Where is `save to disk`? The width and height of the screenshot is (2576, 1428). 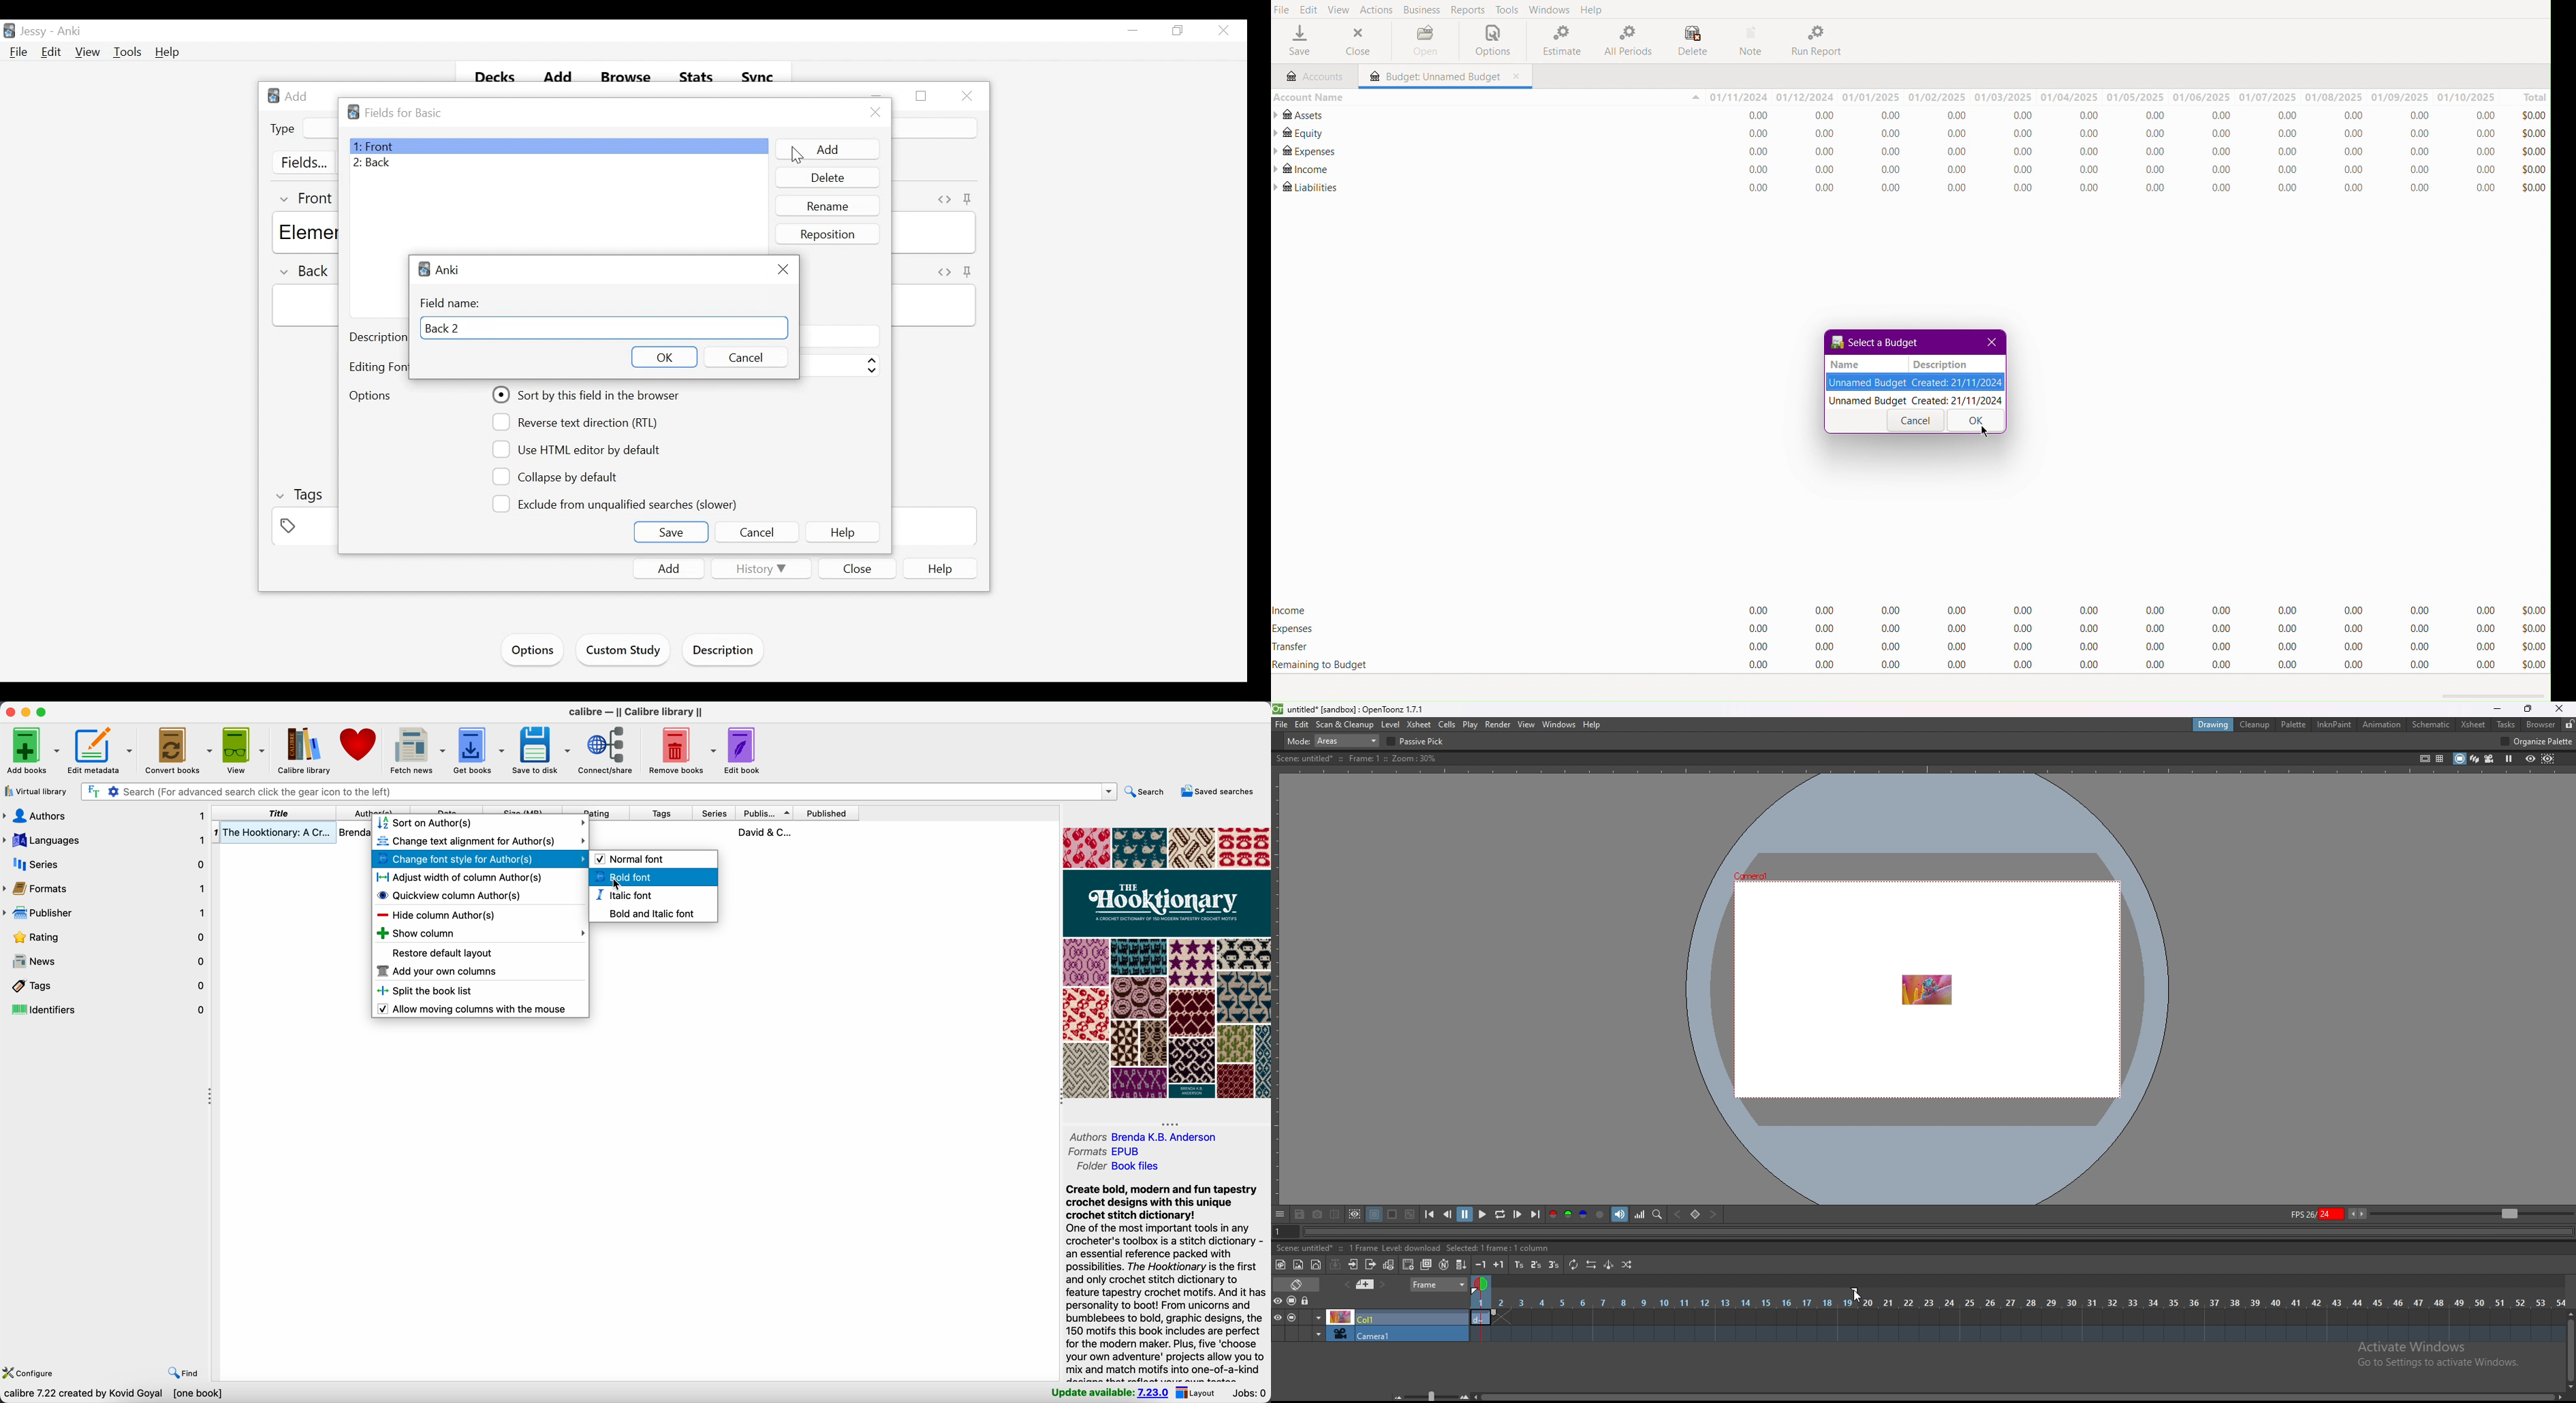 save to disk is located at coordinates (540, 749).